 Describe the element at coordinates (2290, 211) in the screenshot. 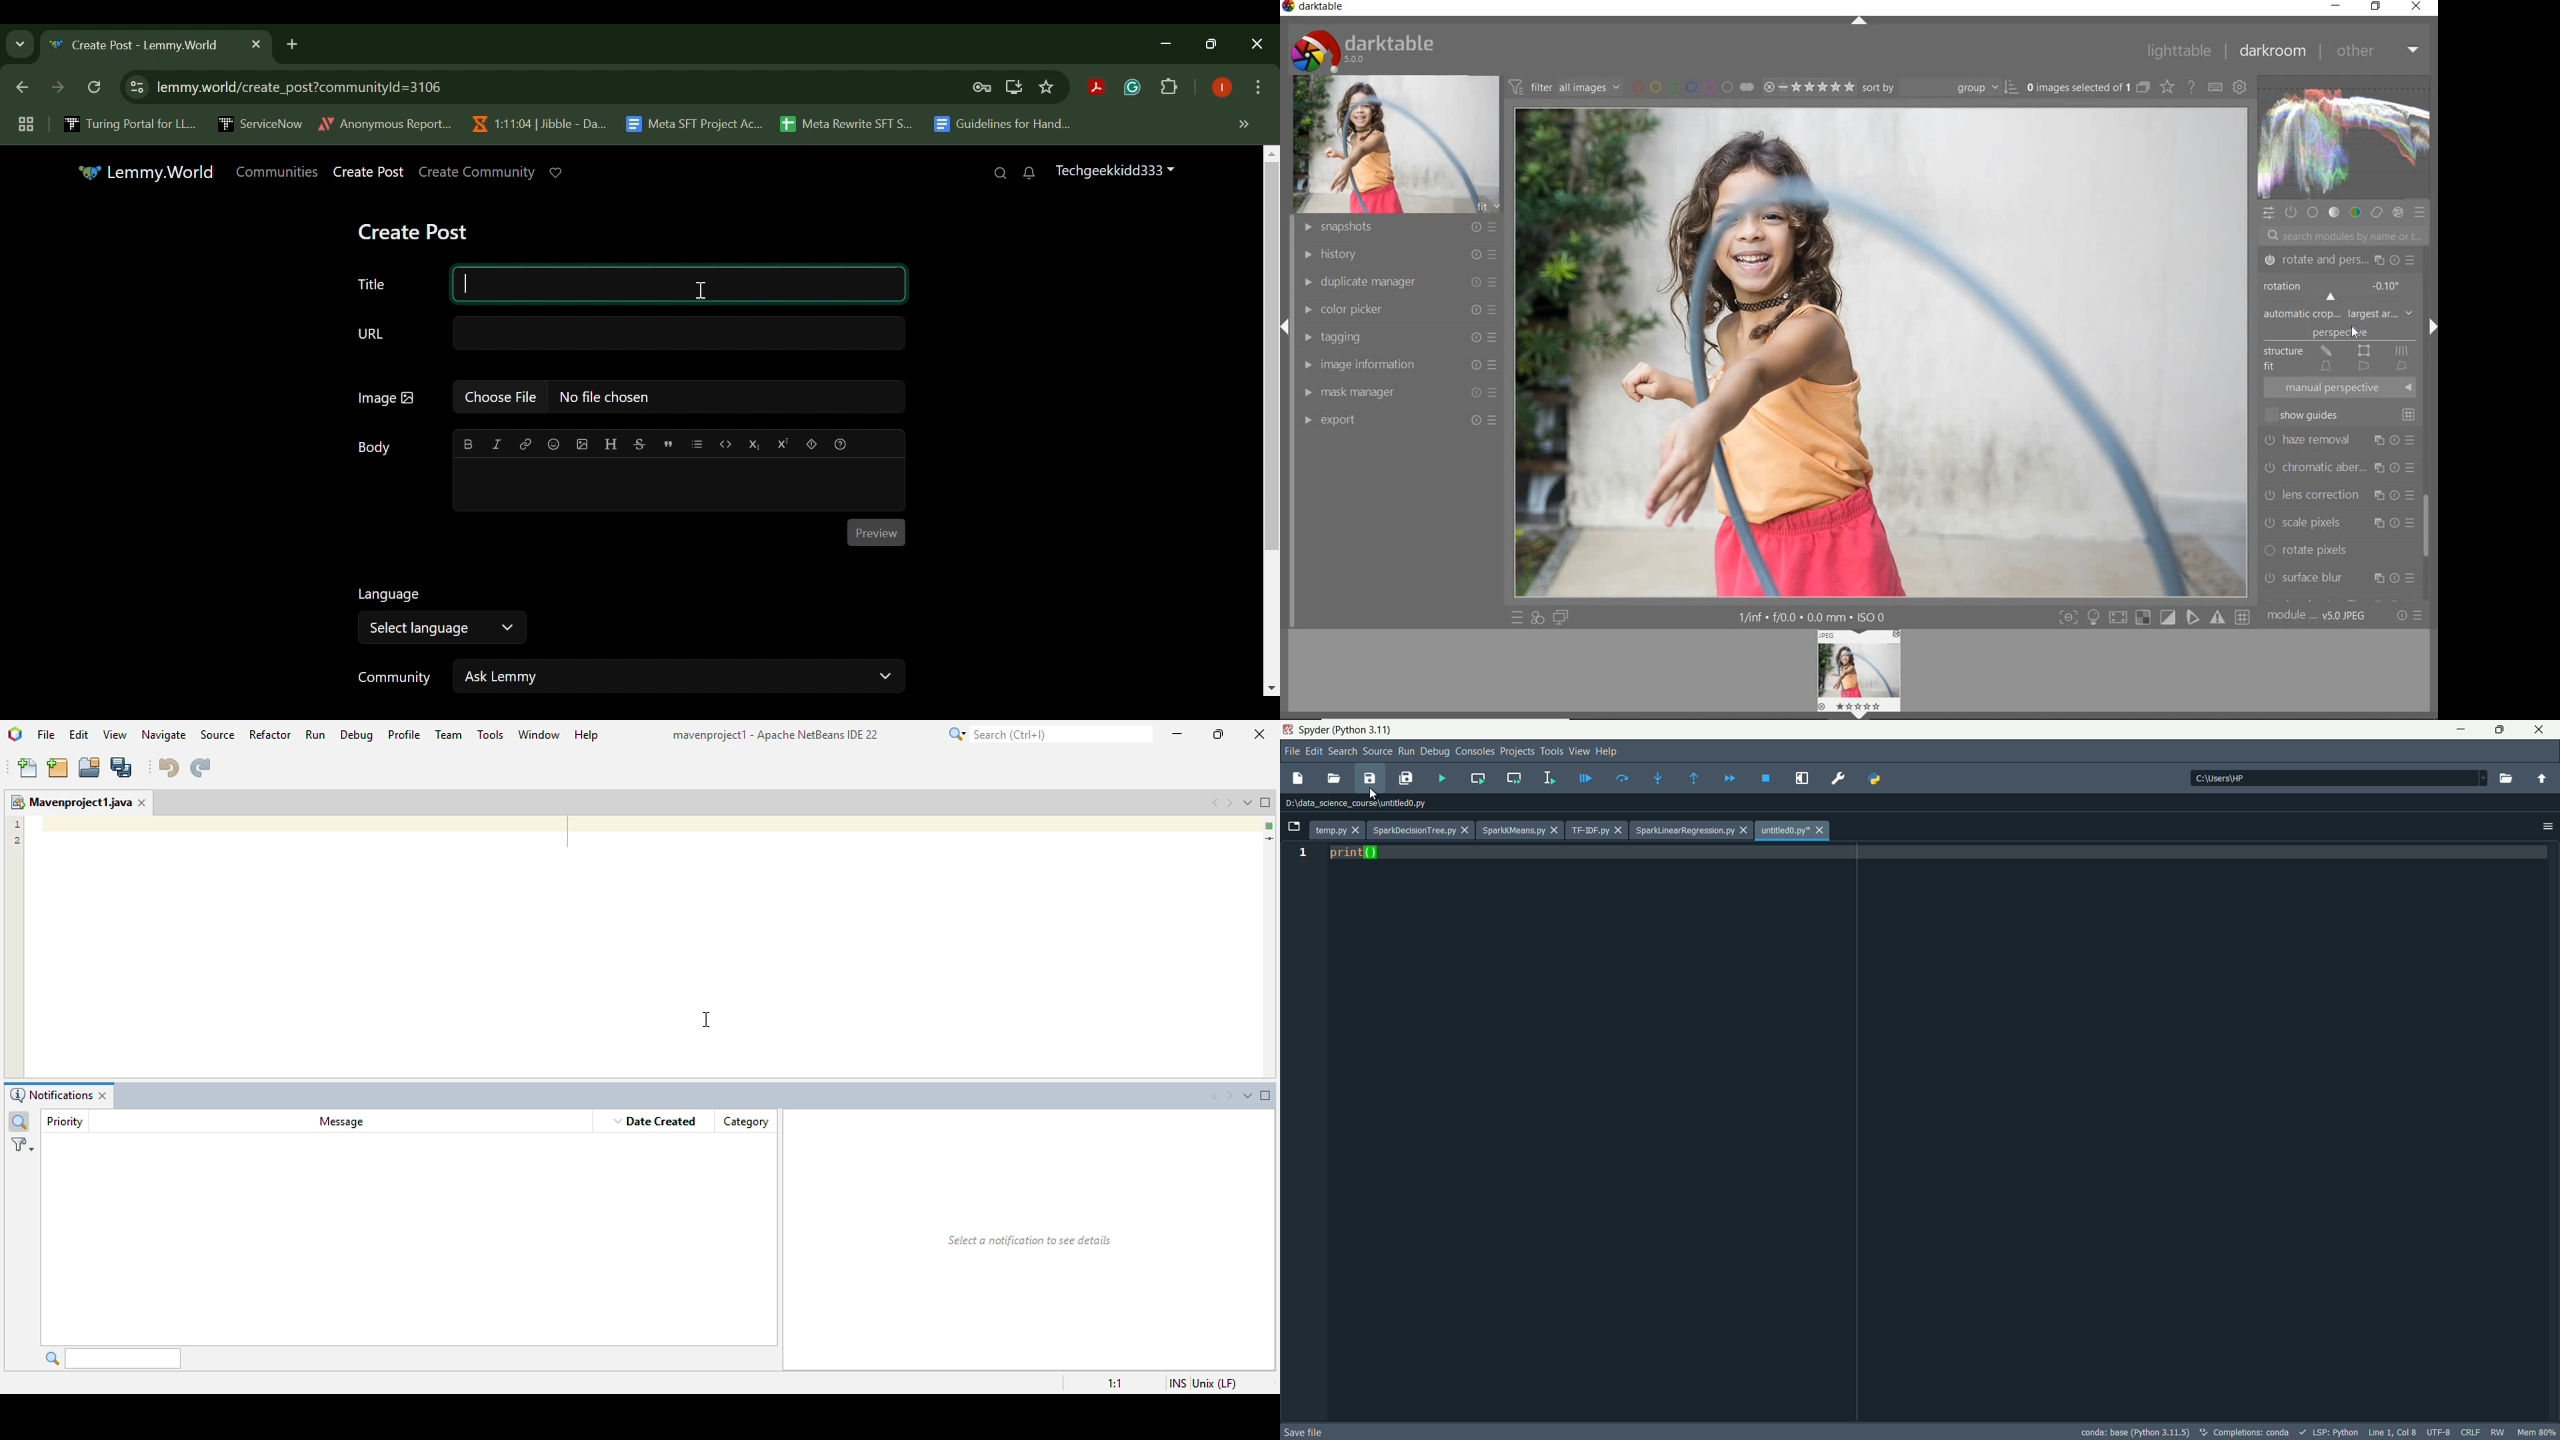

I see `show only active module` at that location.